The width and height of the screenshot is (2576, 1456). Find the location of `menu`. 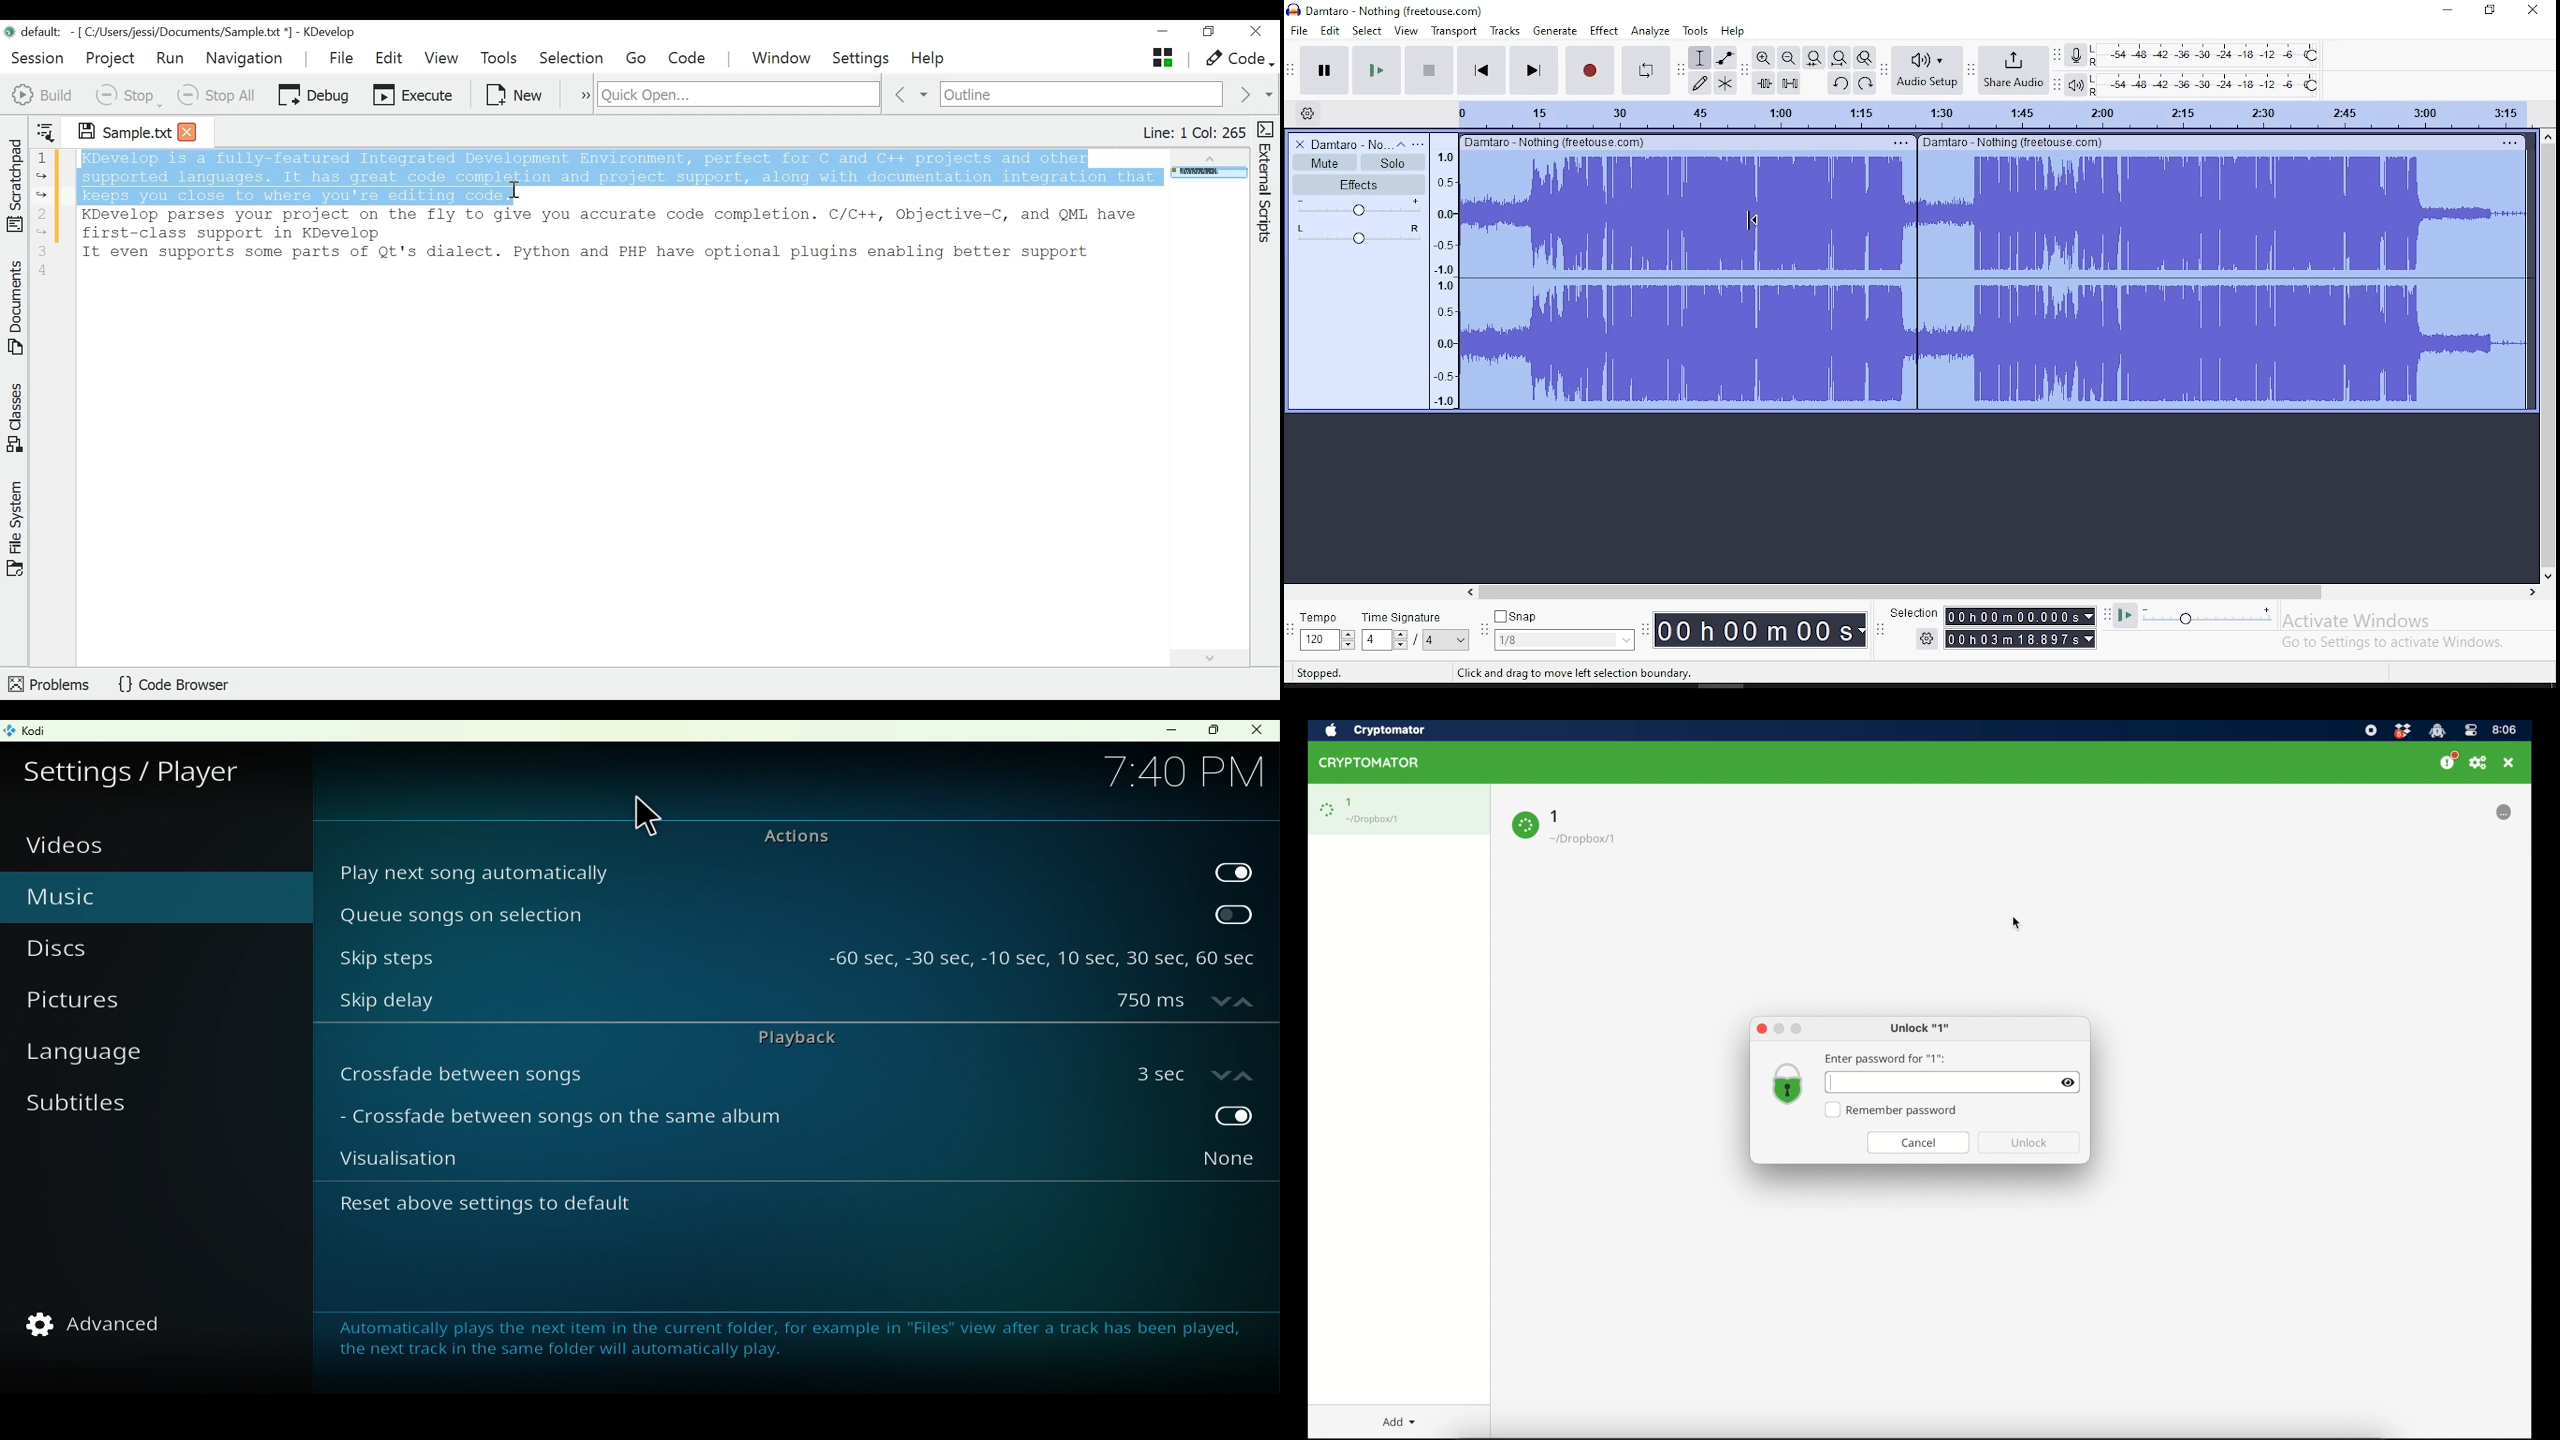

menu is located at coordinates (2507, 142).